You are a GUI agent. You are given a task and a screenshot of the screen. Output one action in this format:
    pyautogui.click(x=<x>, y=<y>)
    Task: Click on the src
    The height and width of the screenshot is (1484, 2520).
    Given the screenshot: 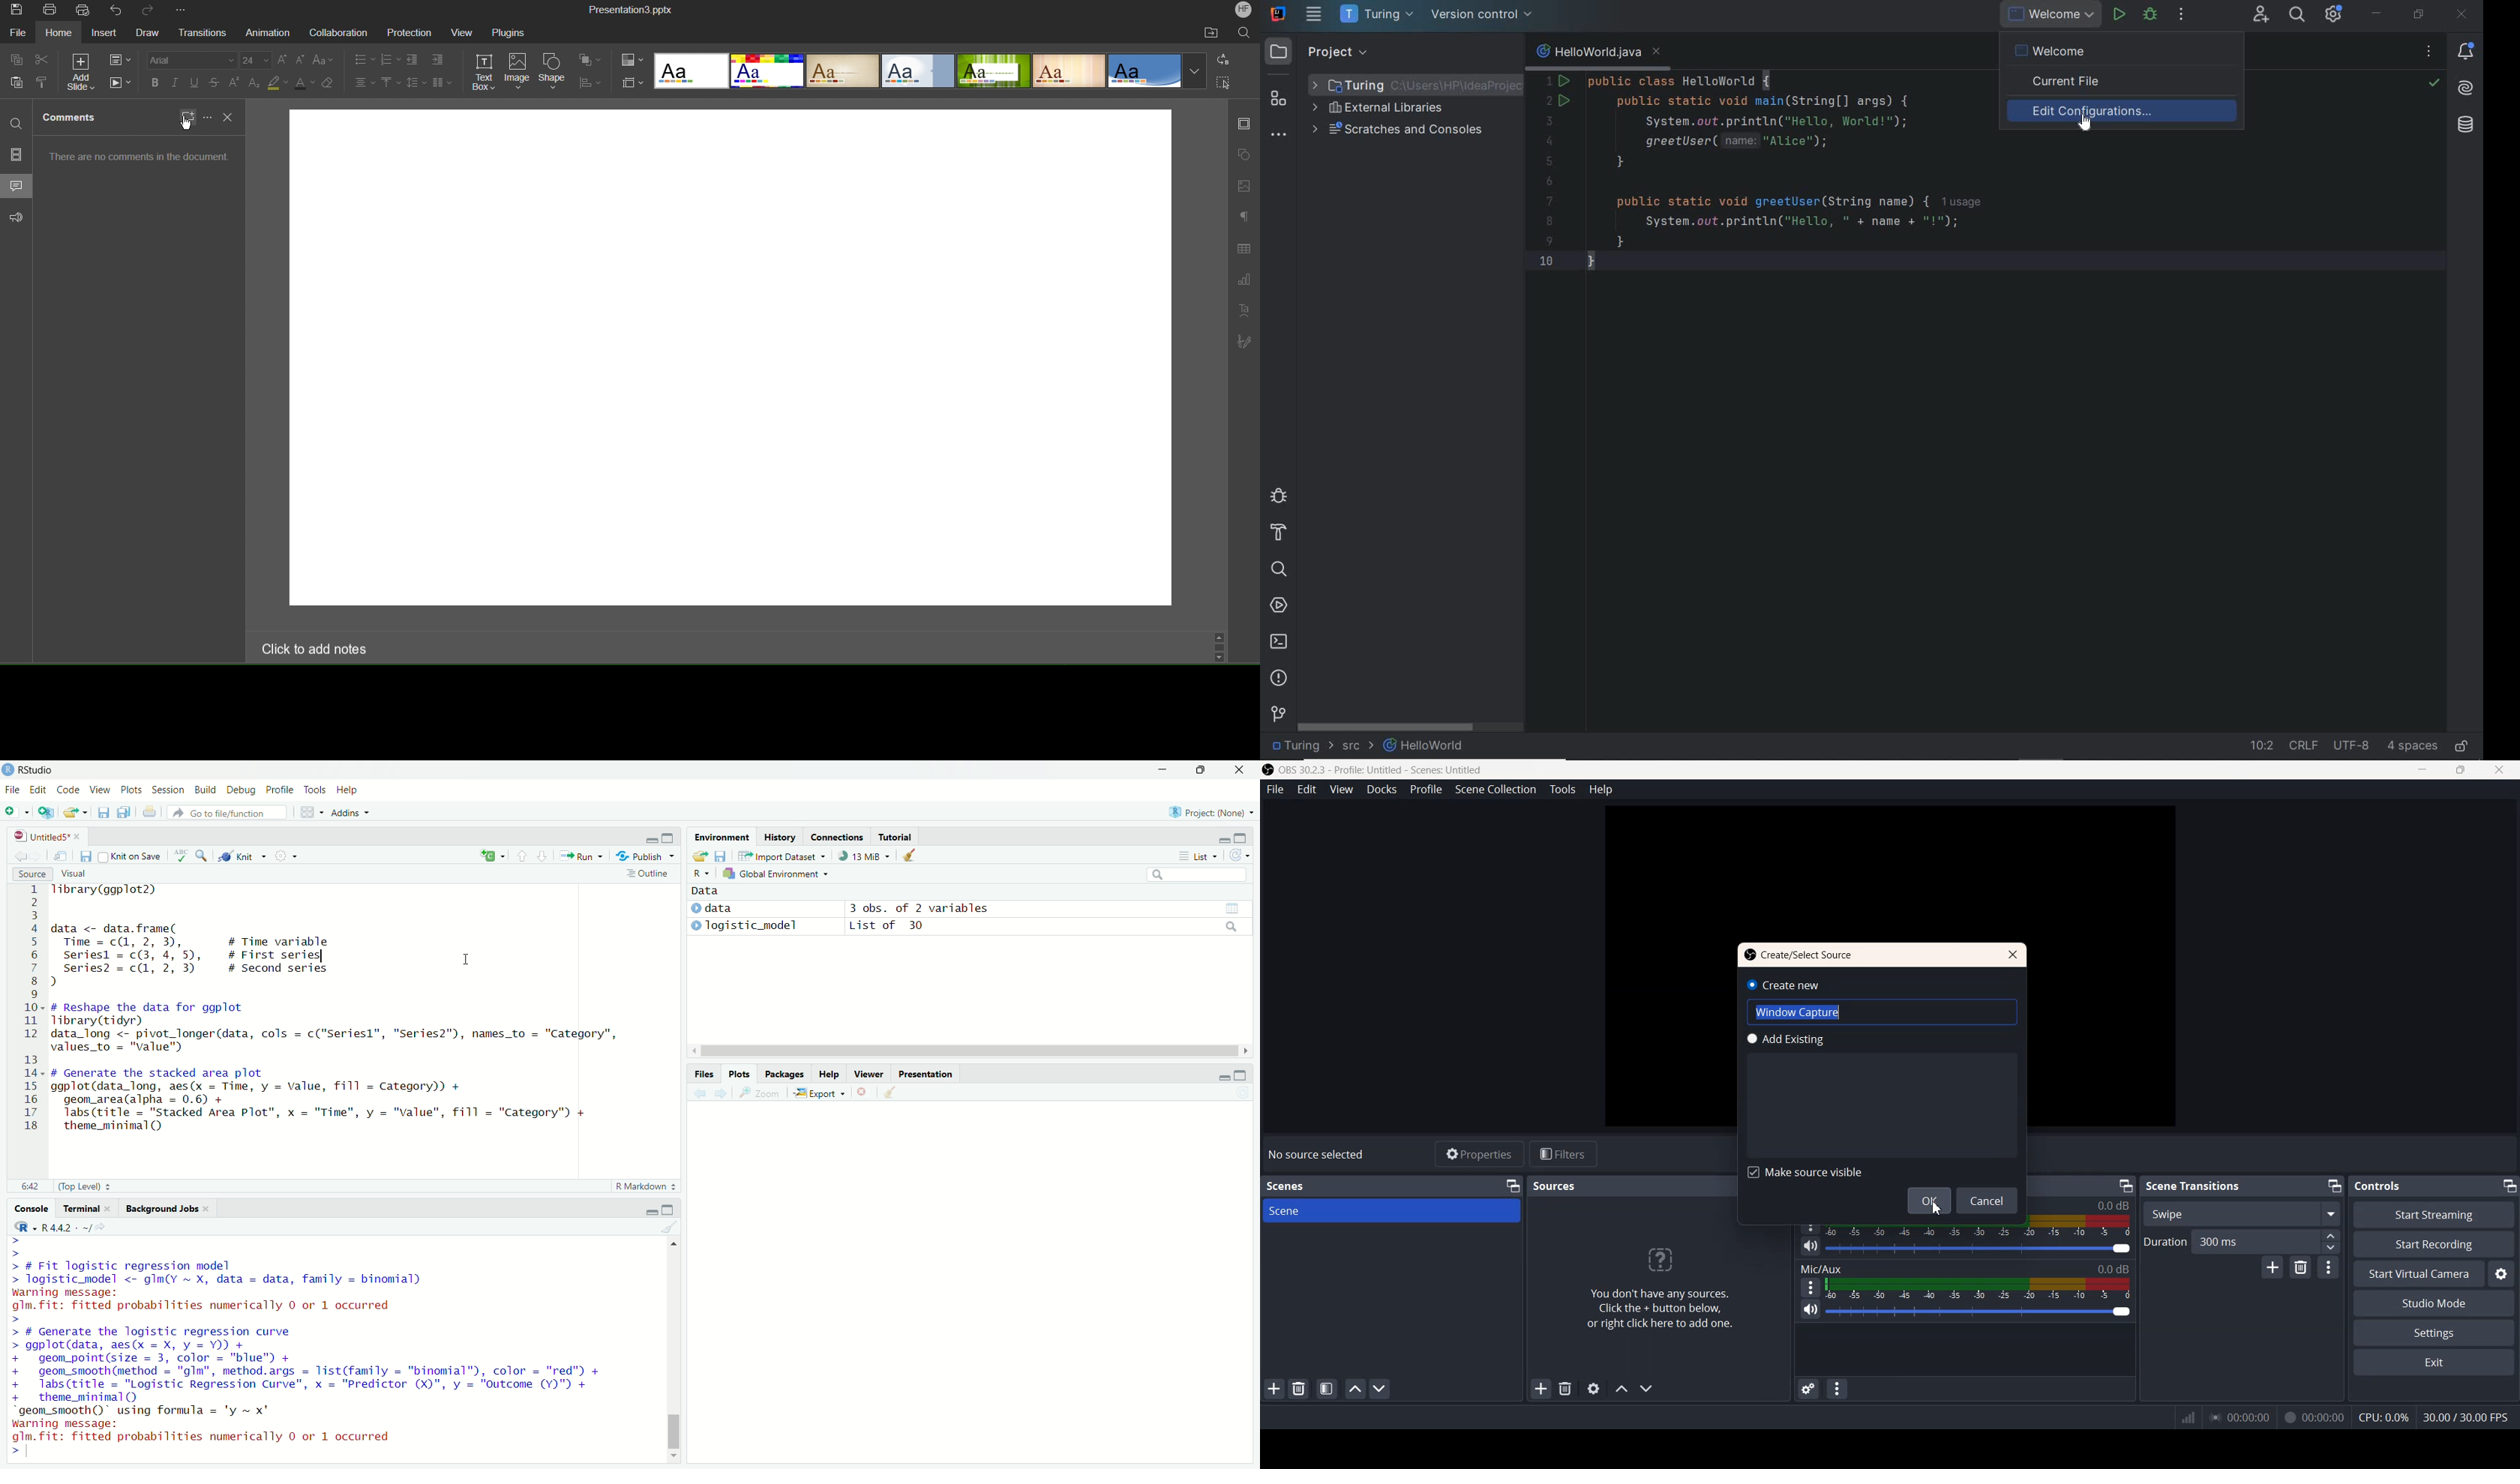 What is the action you would take?
    pyautogui.click(x=1358, y=748)
    